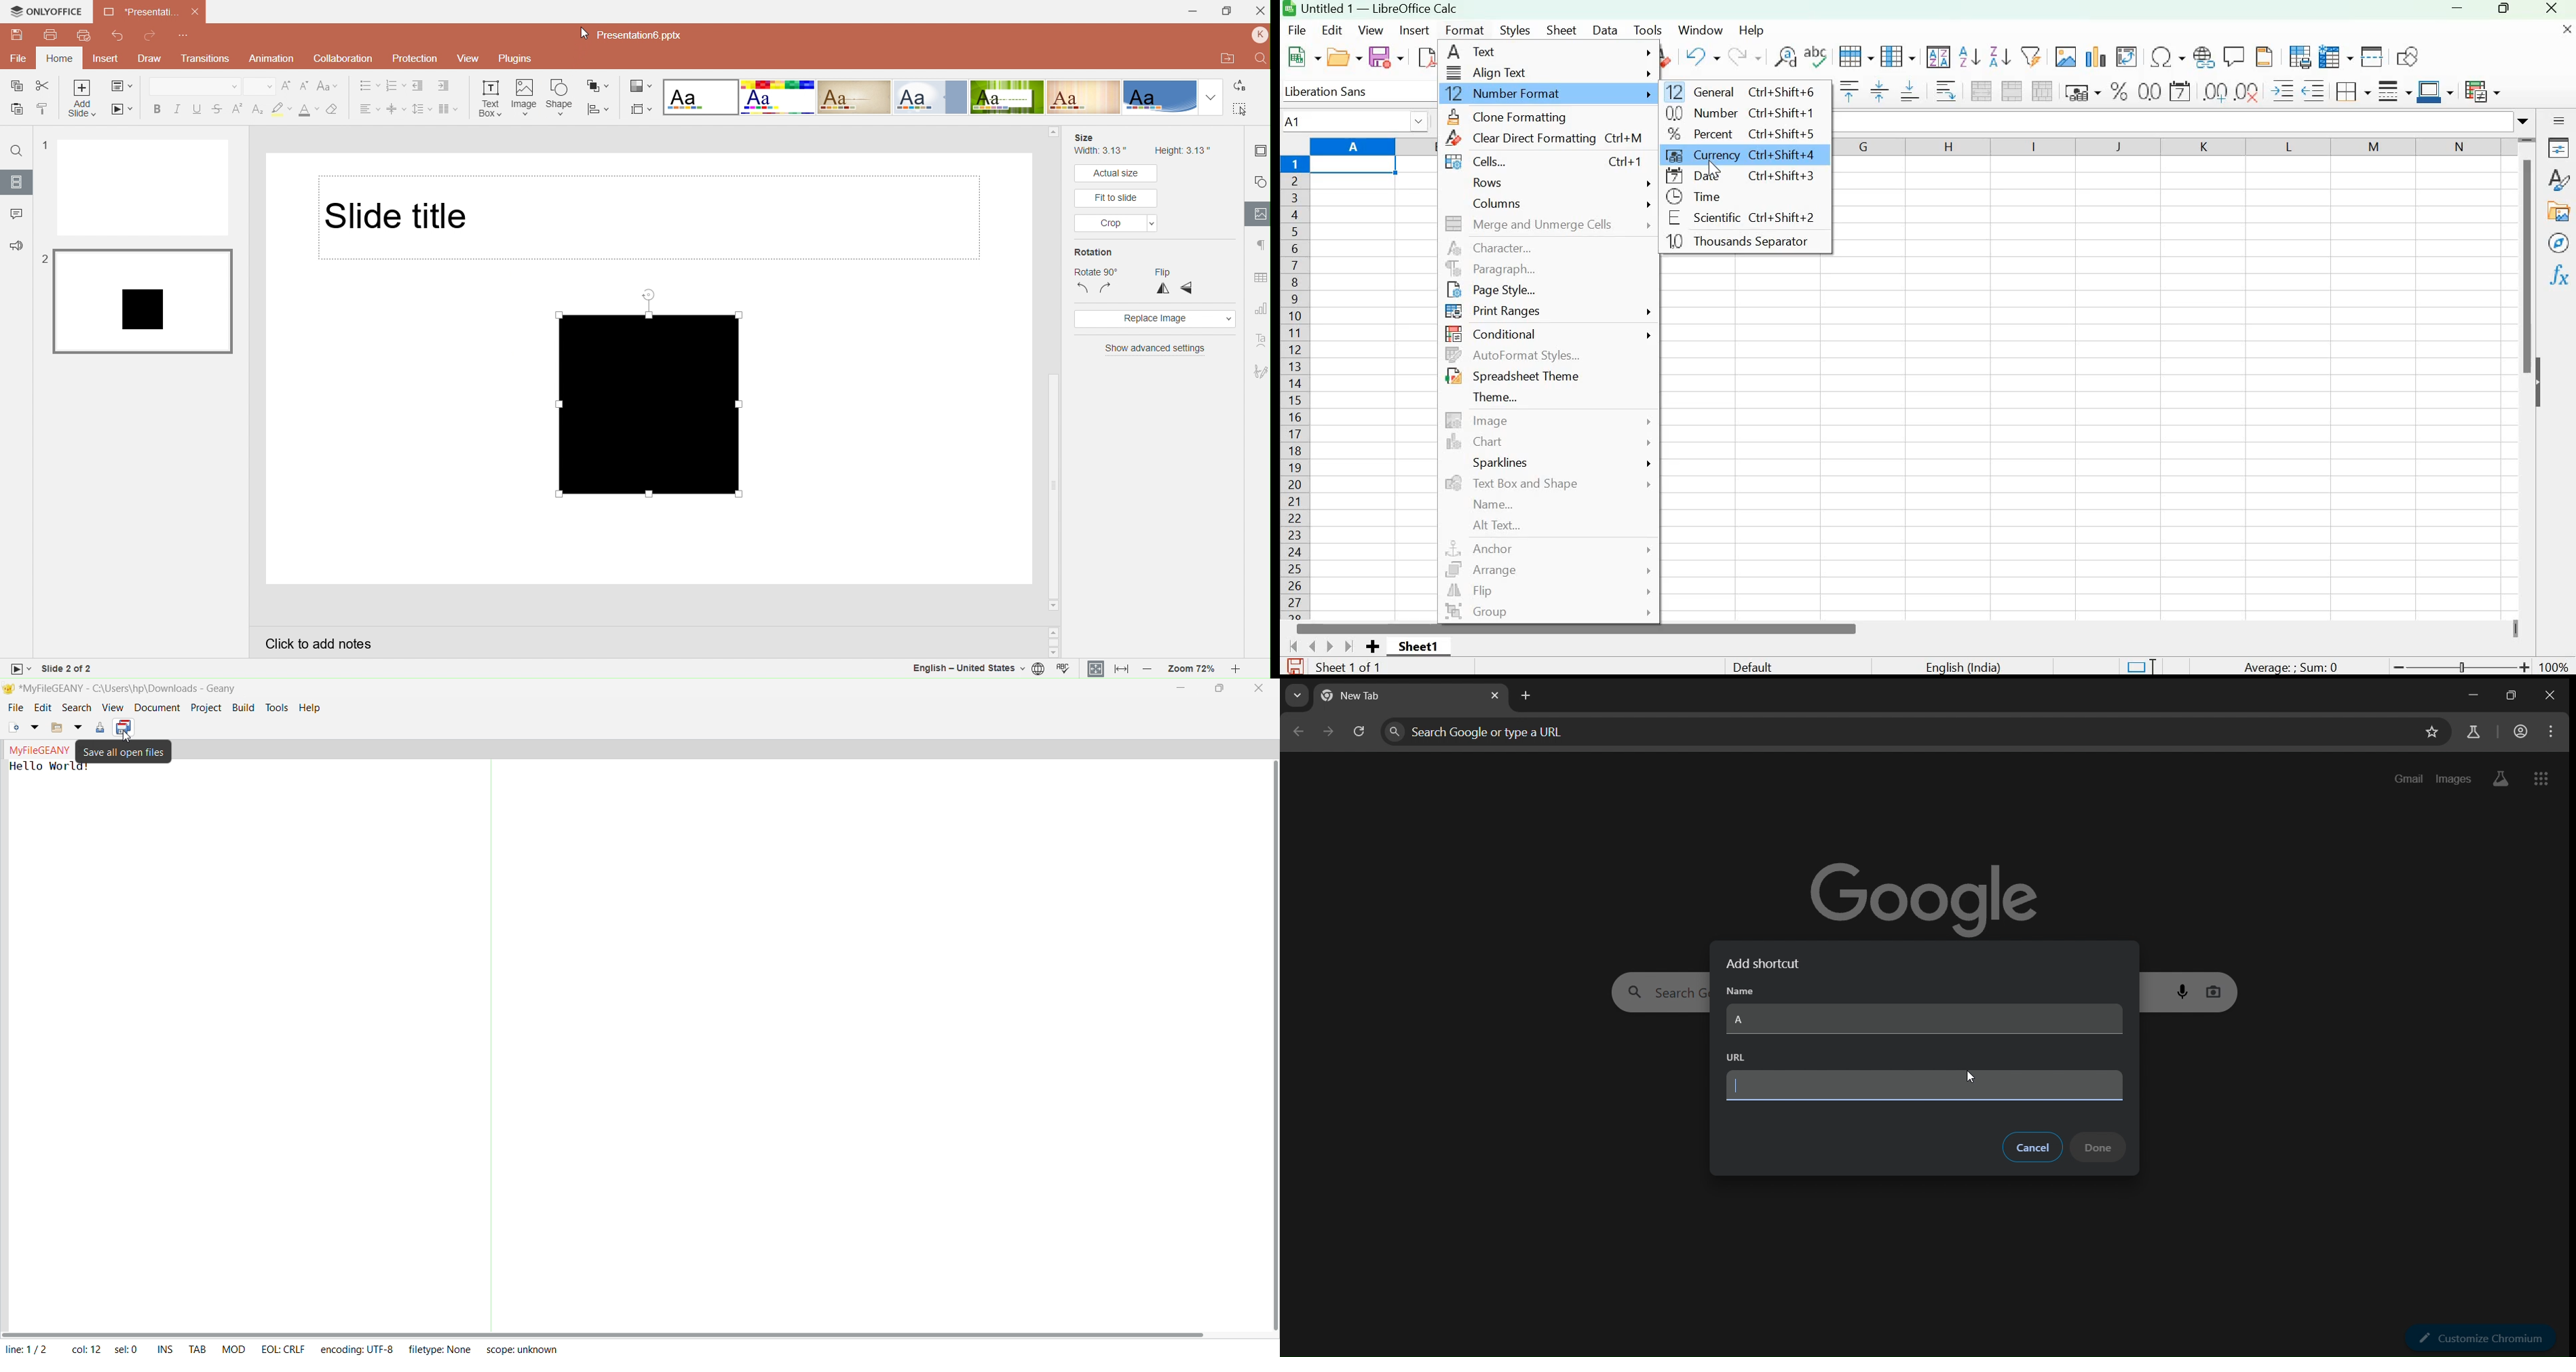  I want to click on Numbering, so click(395, 86).